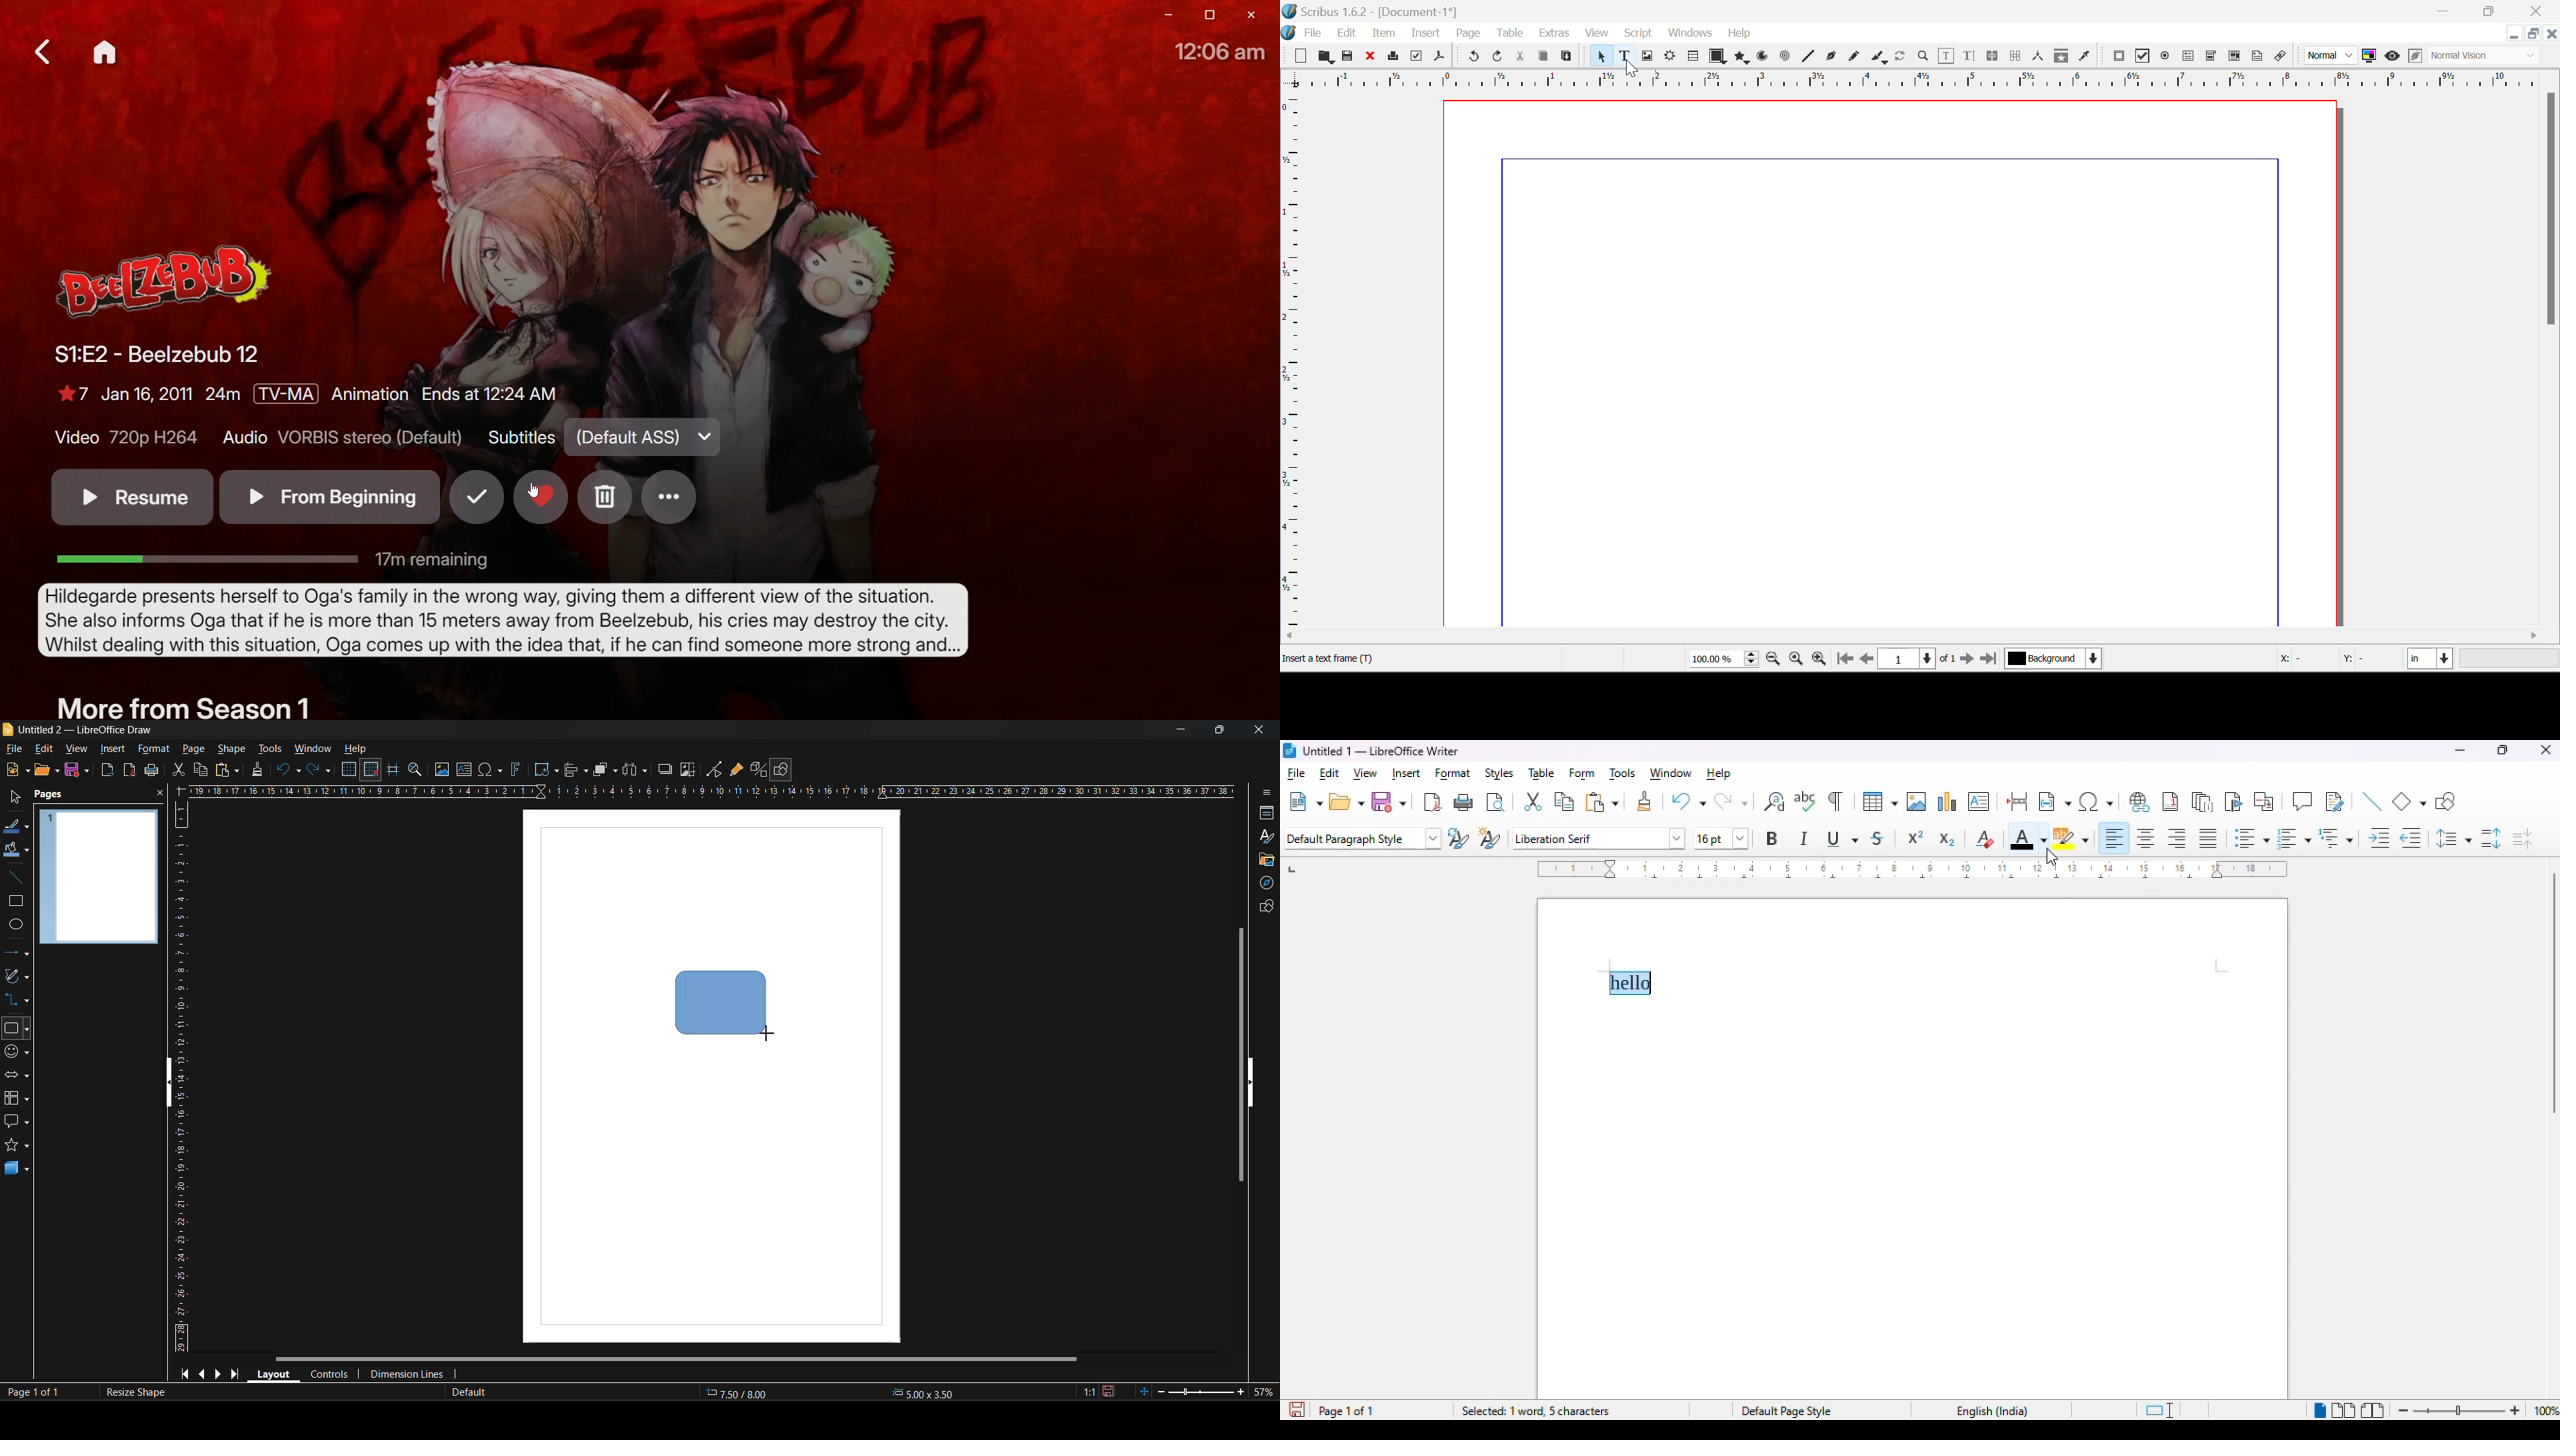 Image resolution: width=2576 pixels, height=1456 pixels. I want to click on Windows, so click(1689, 34).